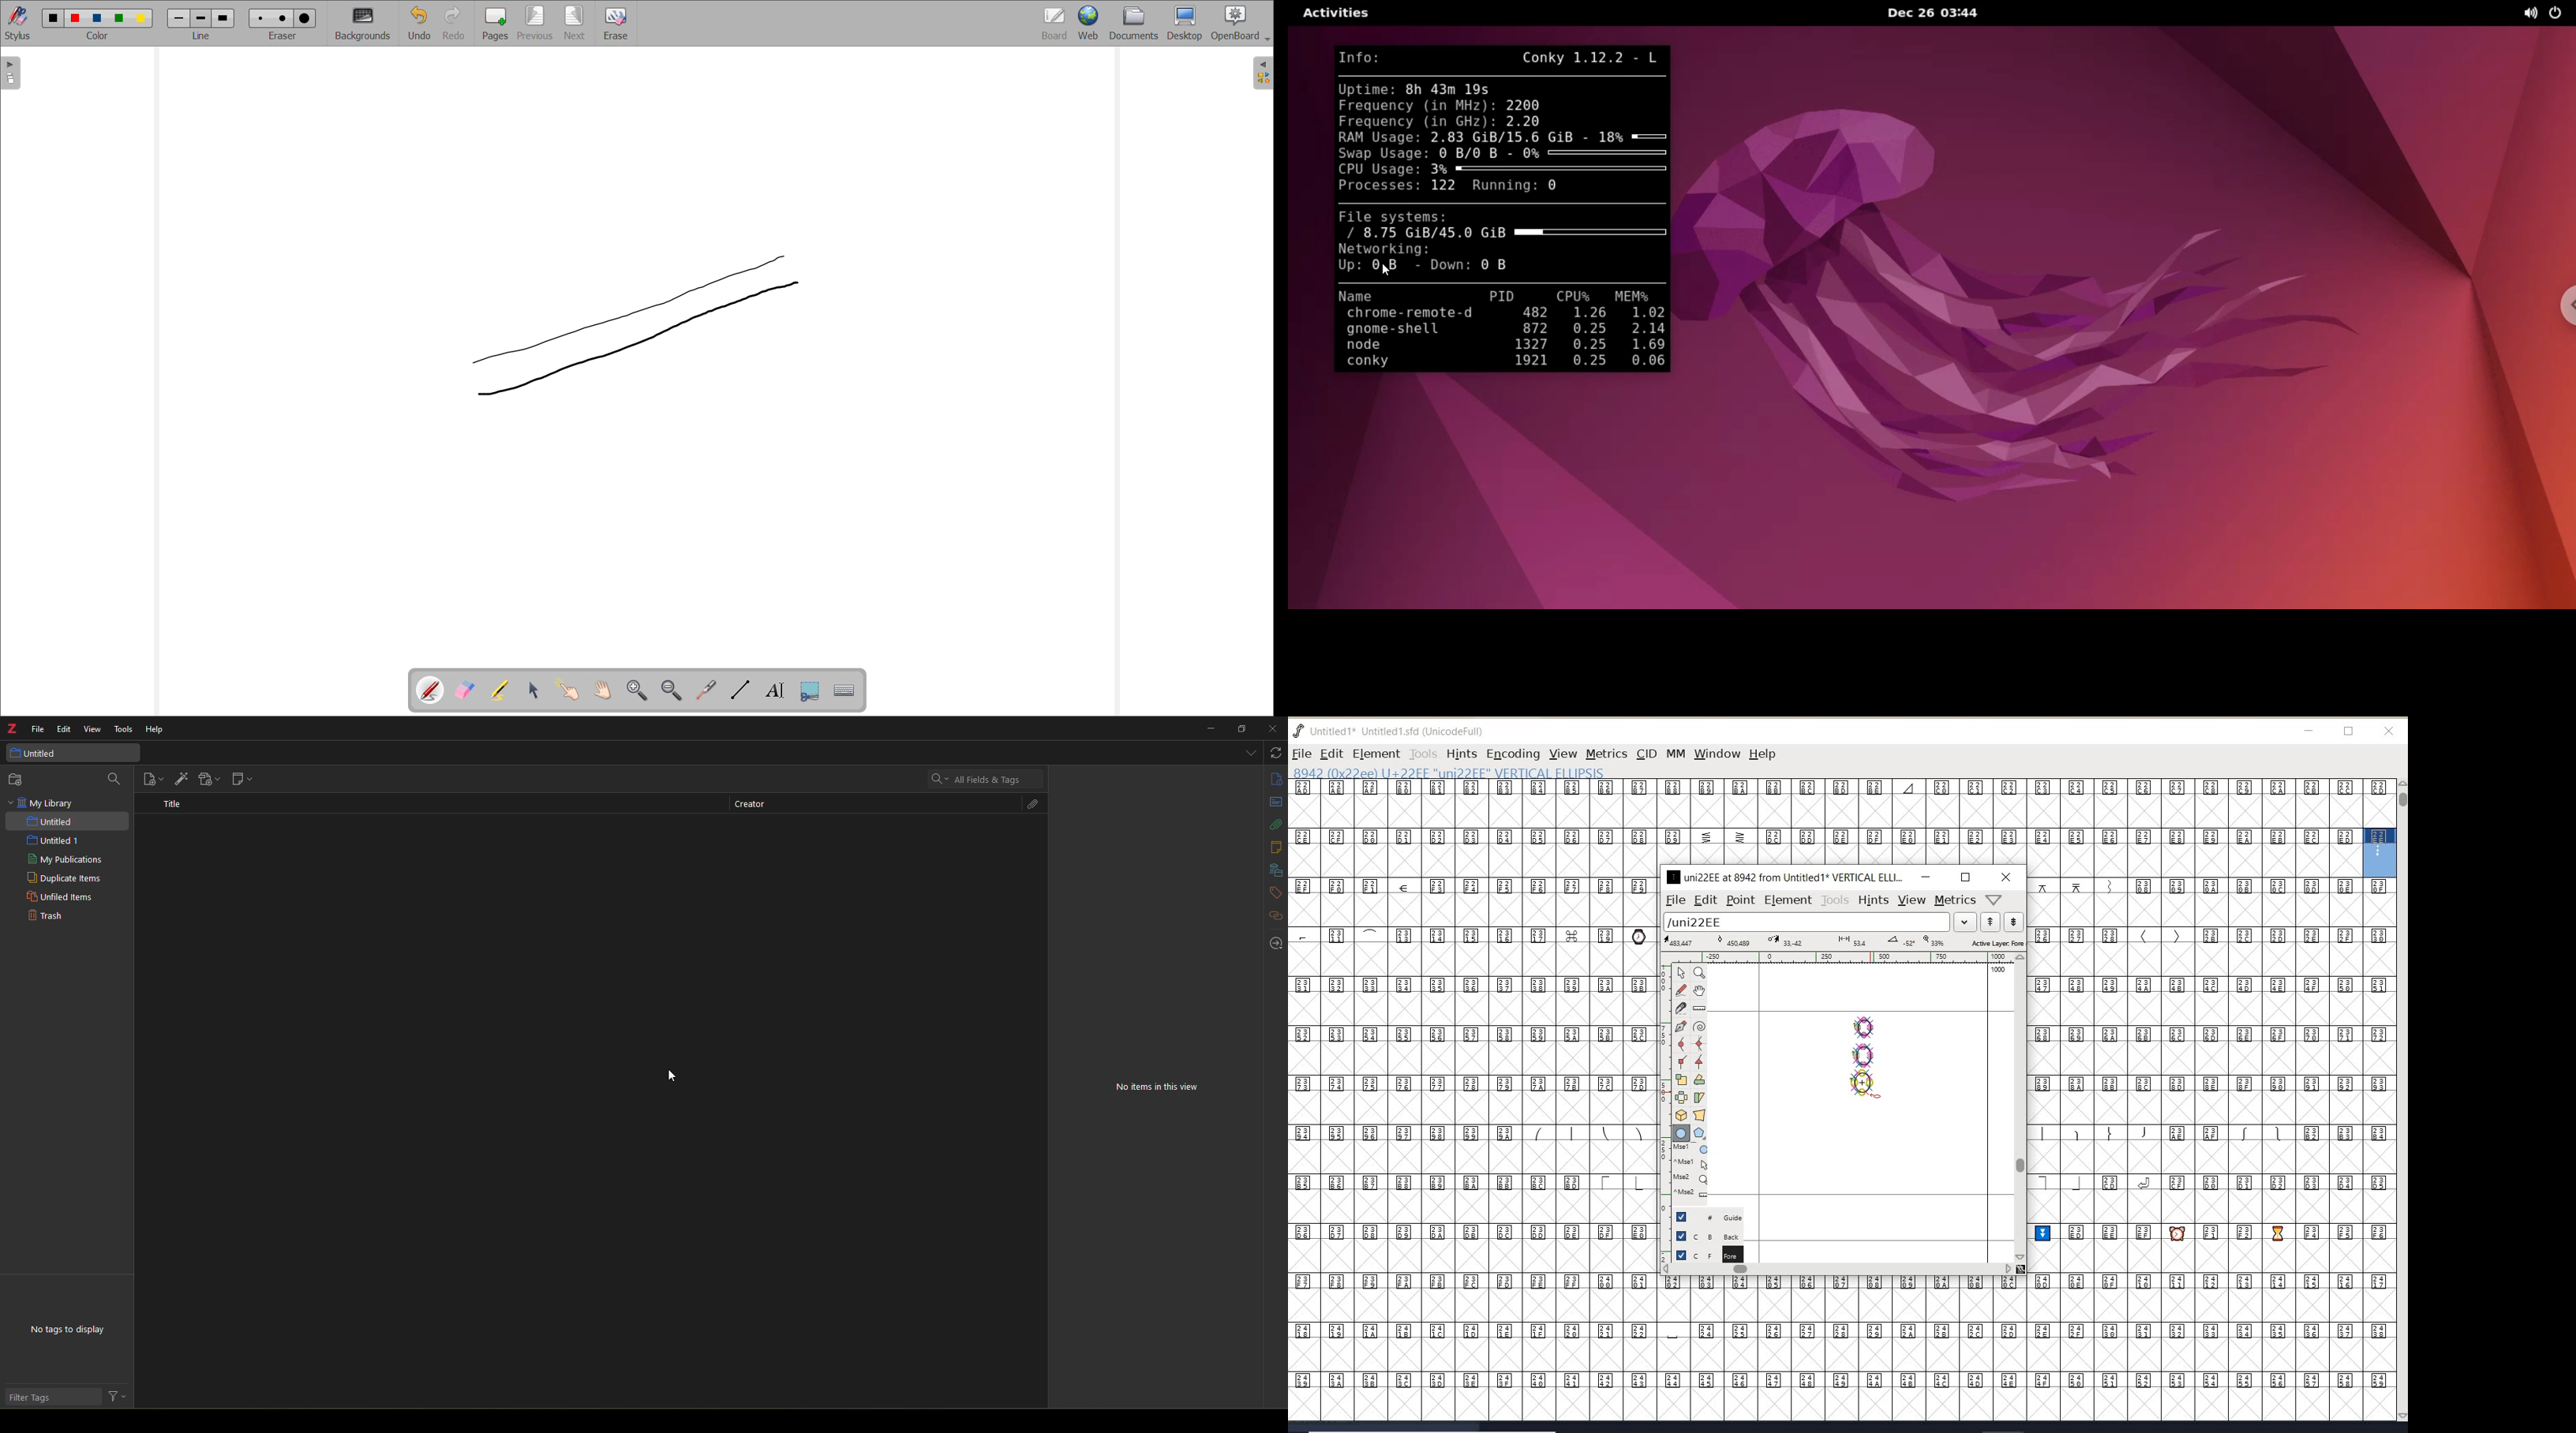 This screenshot has width=2576, height=1456. I want to click on restore, so click(2349, 732).